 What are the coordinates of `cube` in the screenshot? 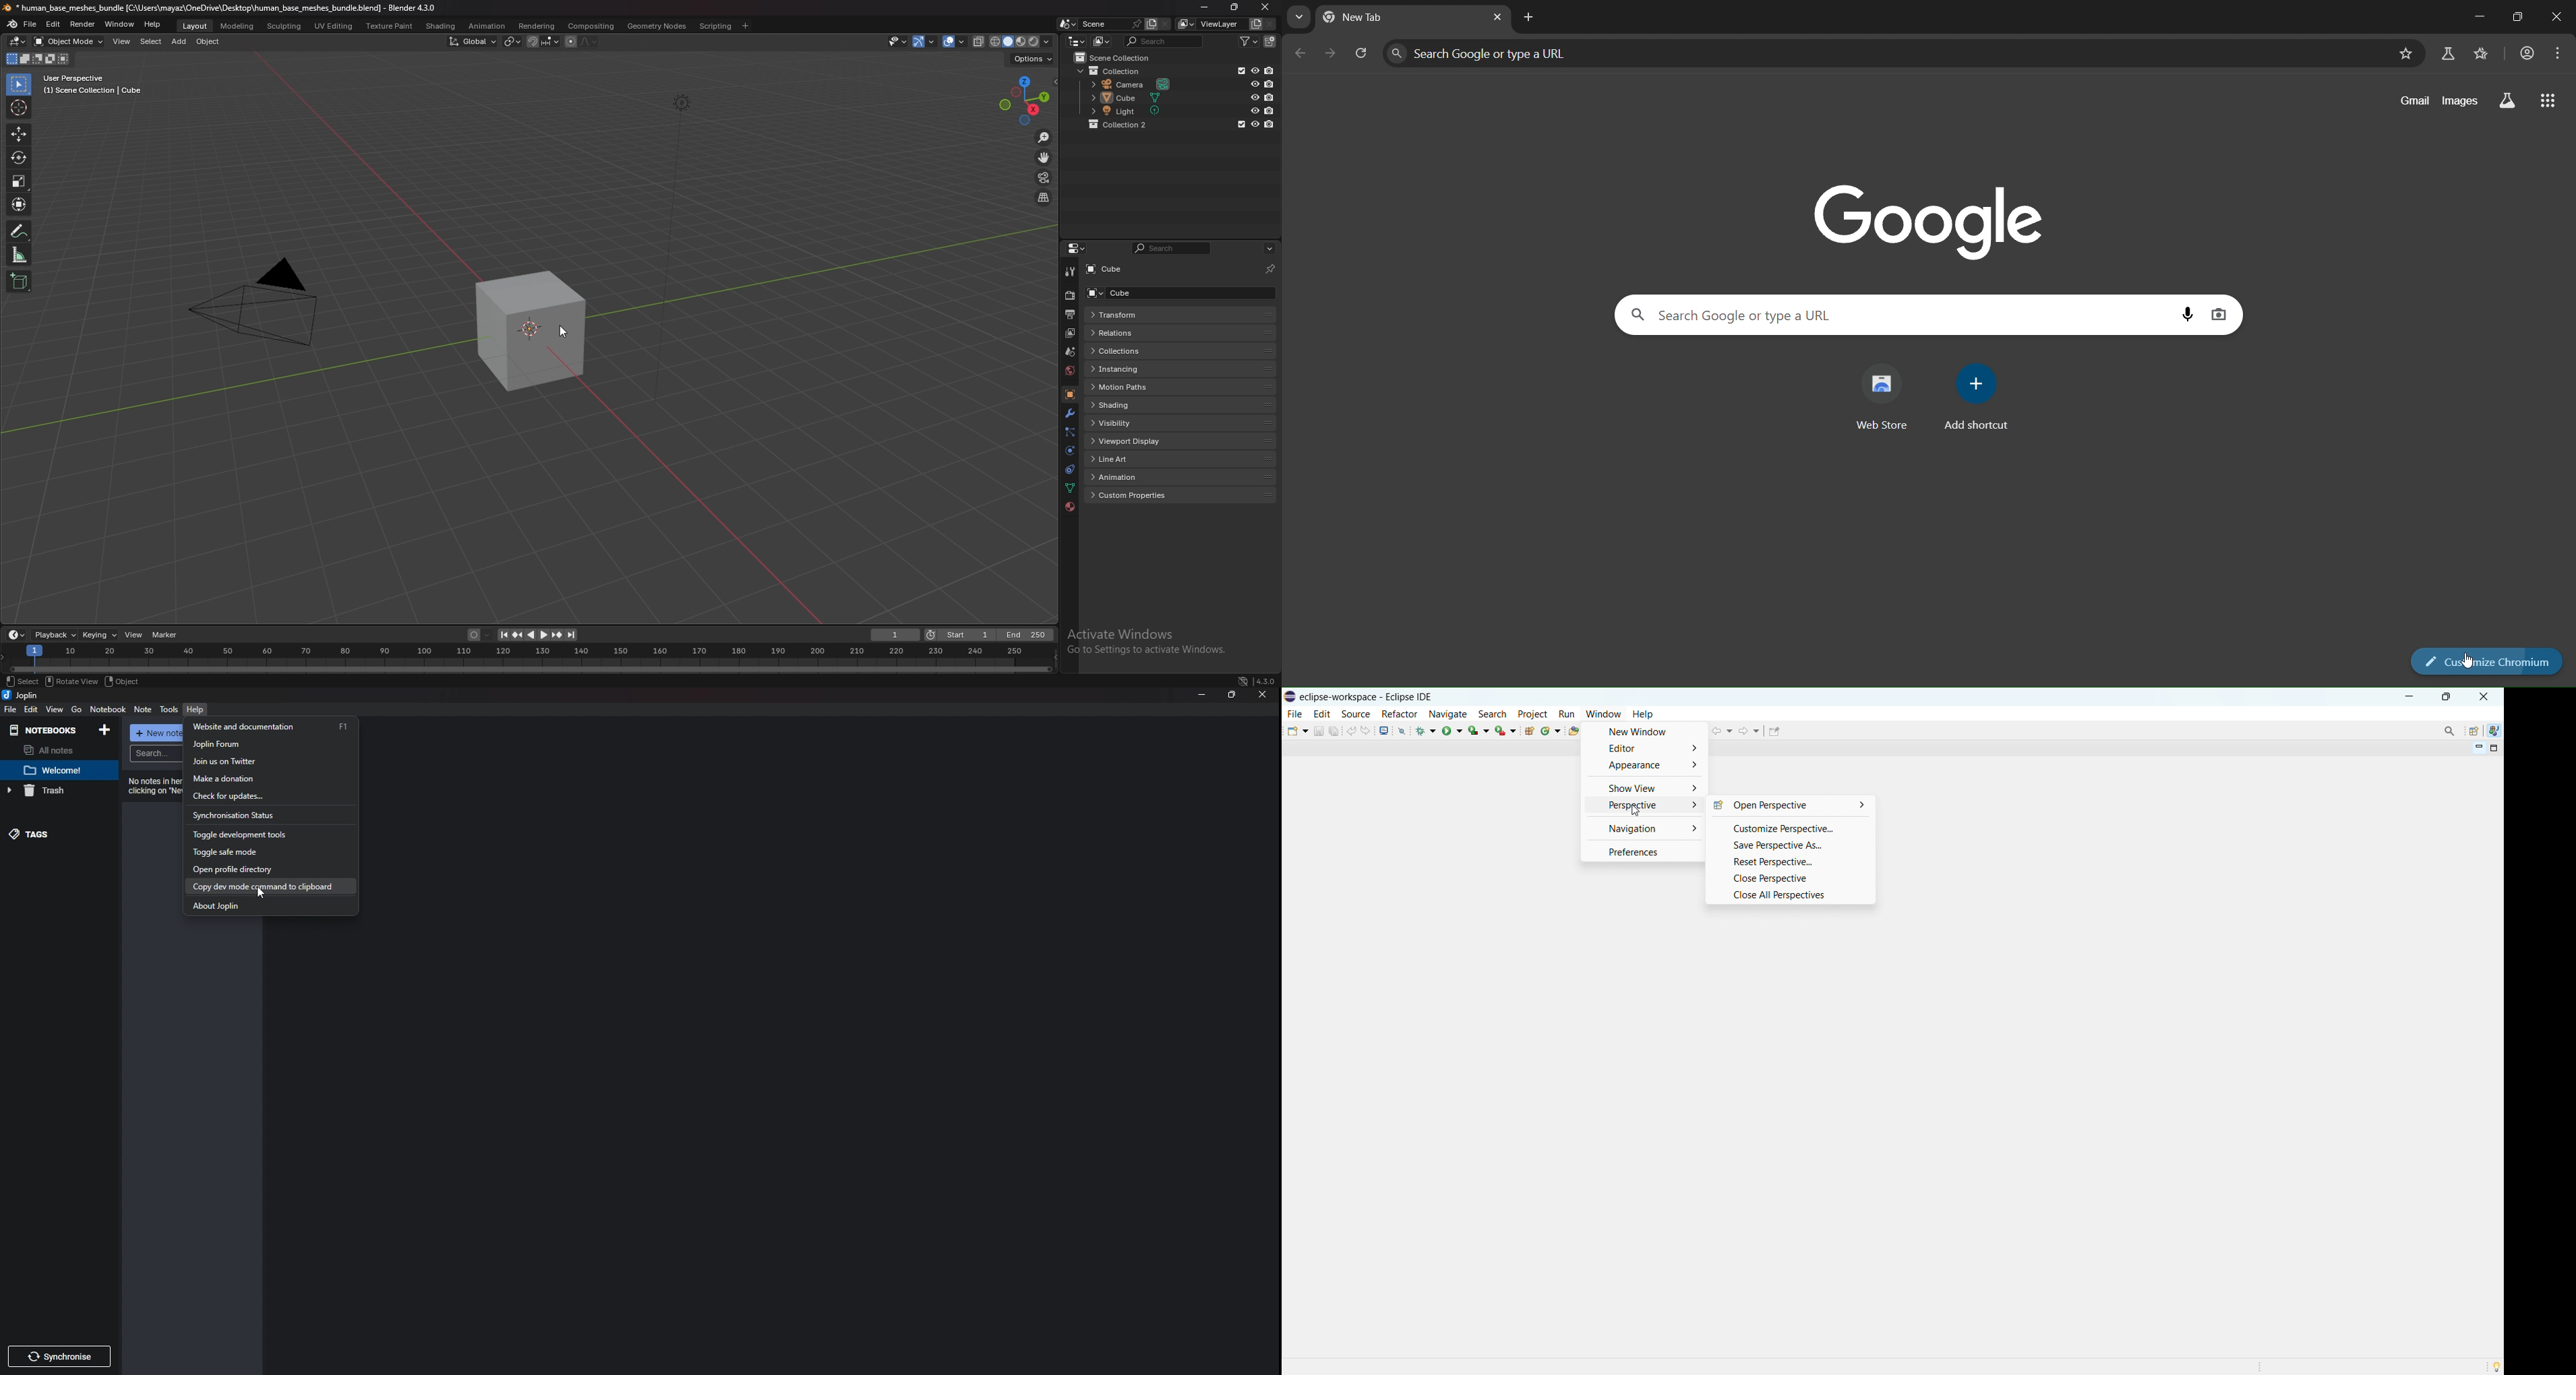 It's located at (1108, 270).